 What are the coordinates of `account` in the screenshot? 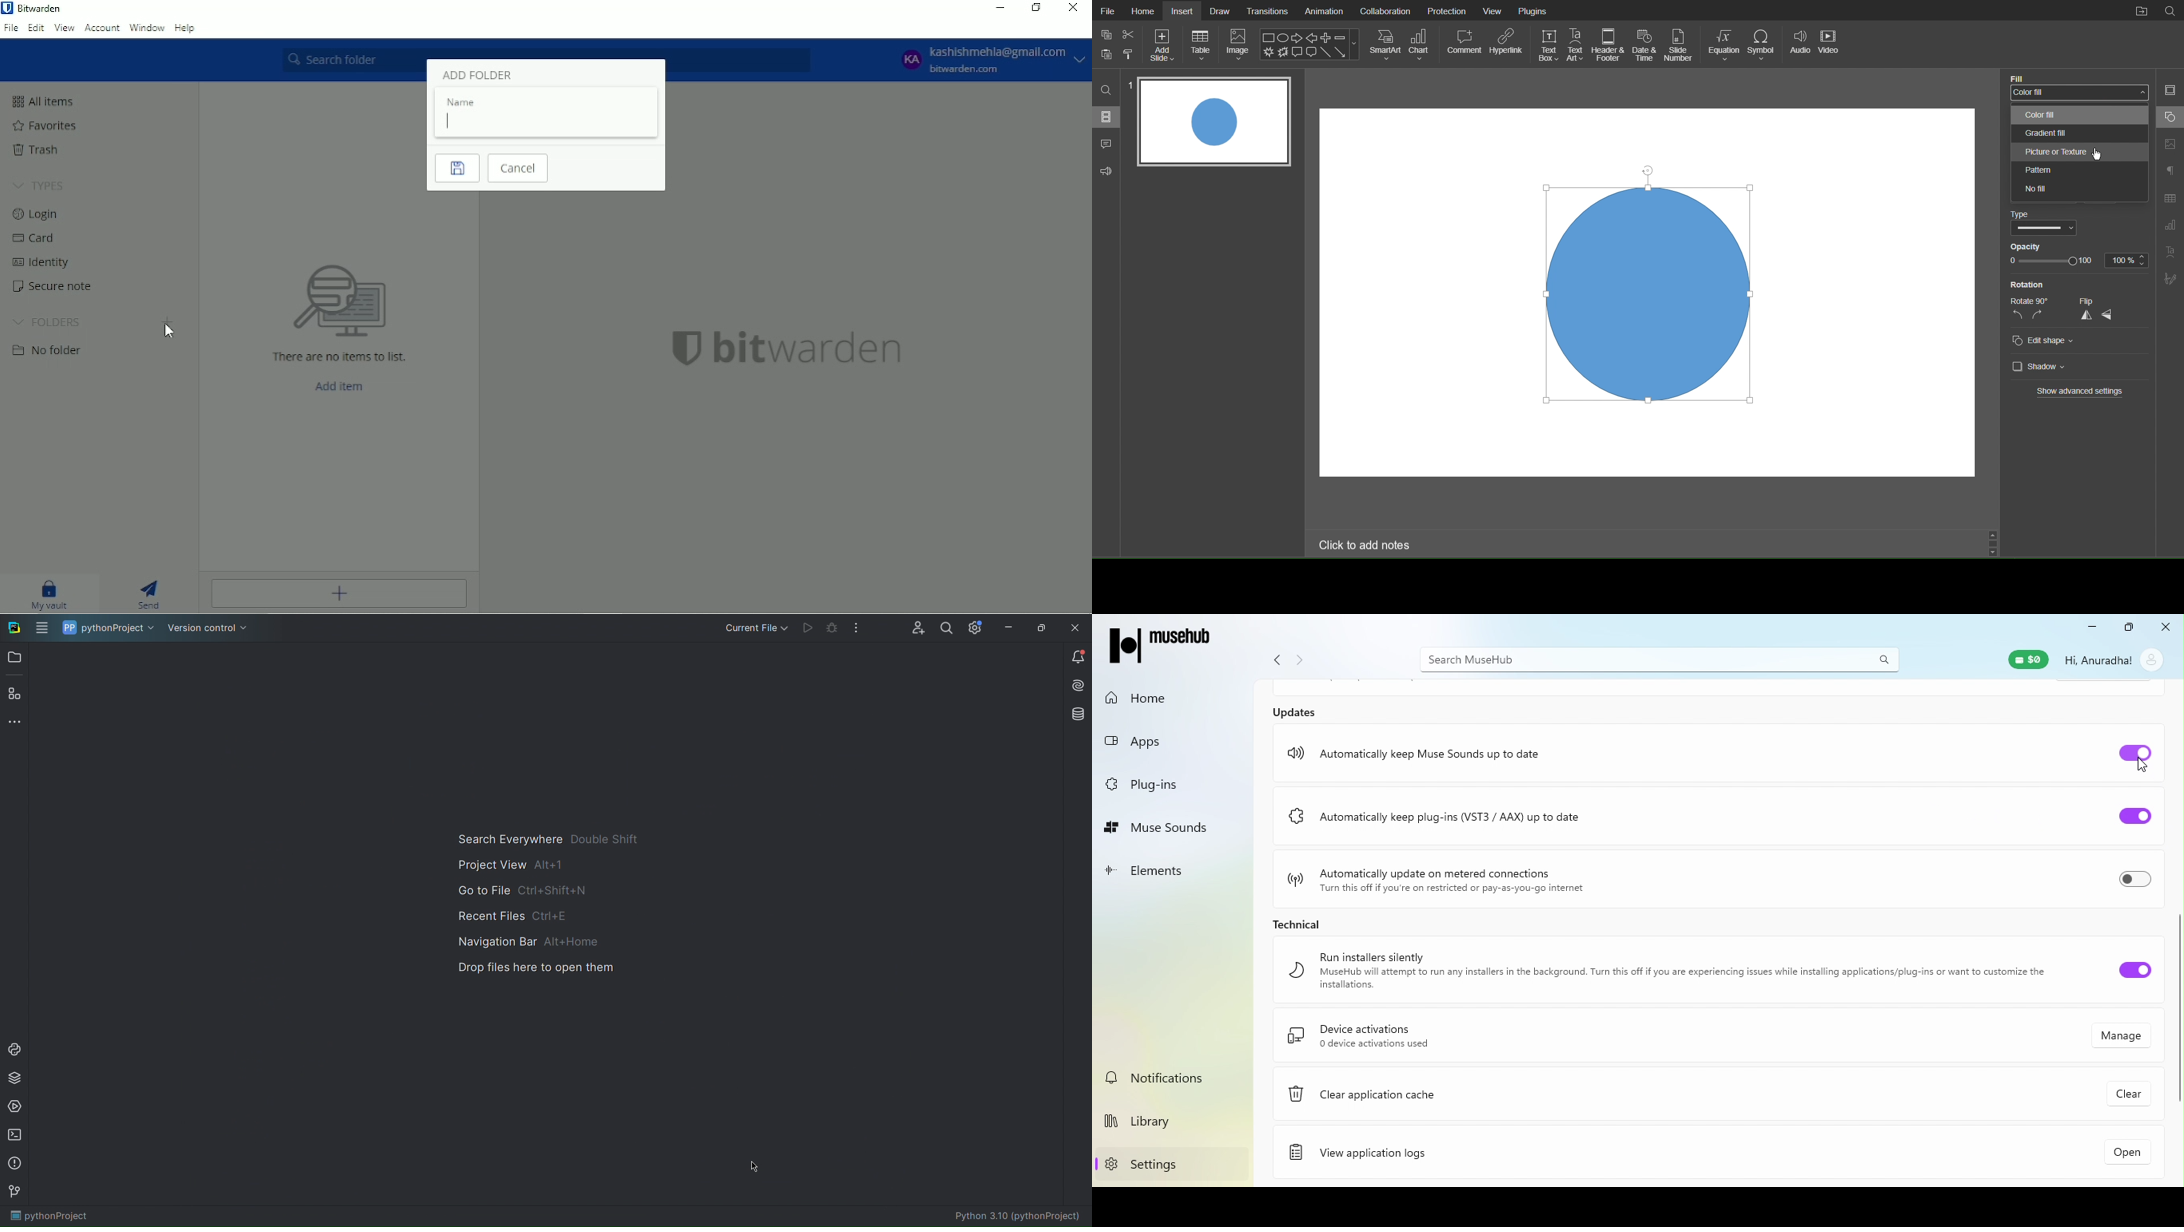 It's located at (2153, 660).